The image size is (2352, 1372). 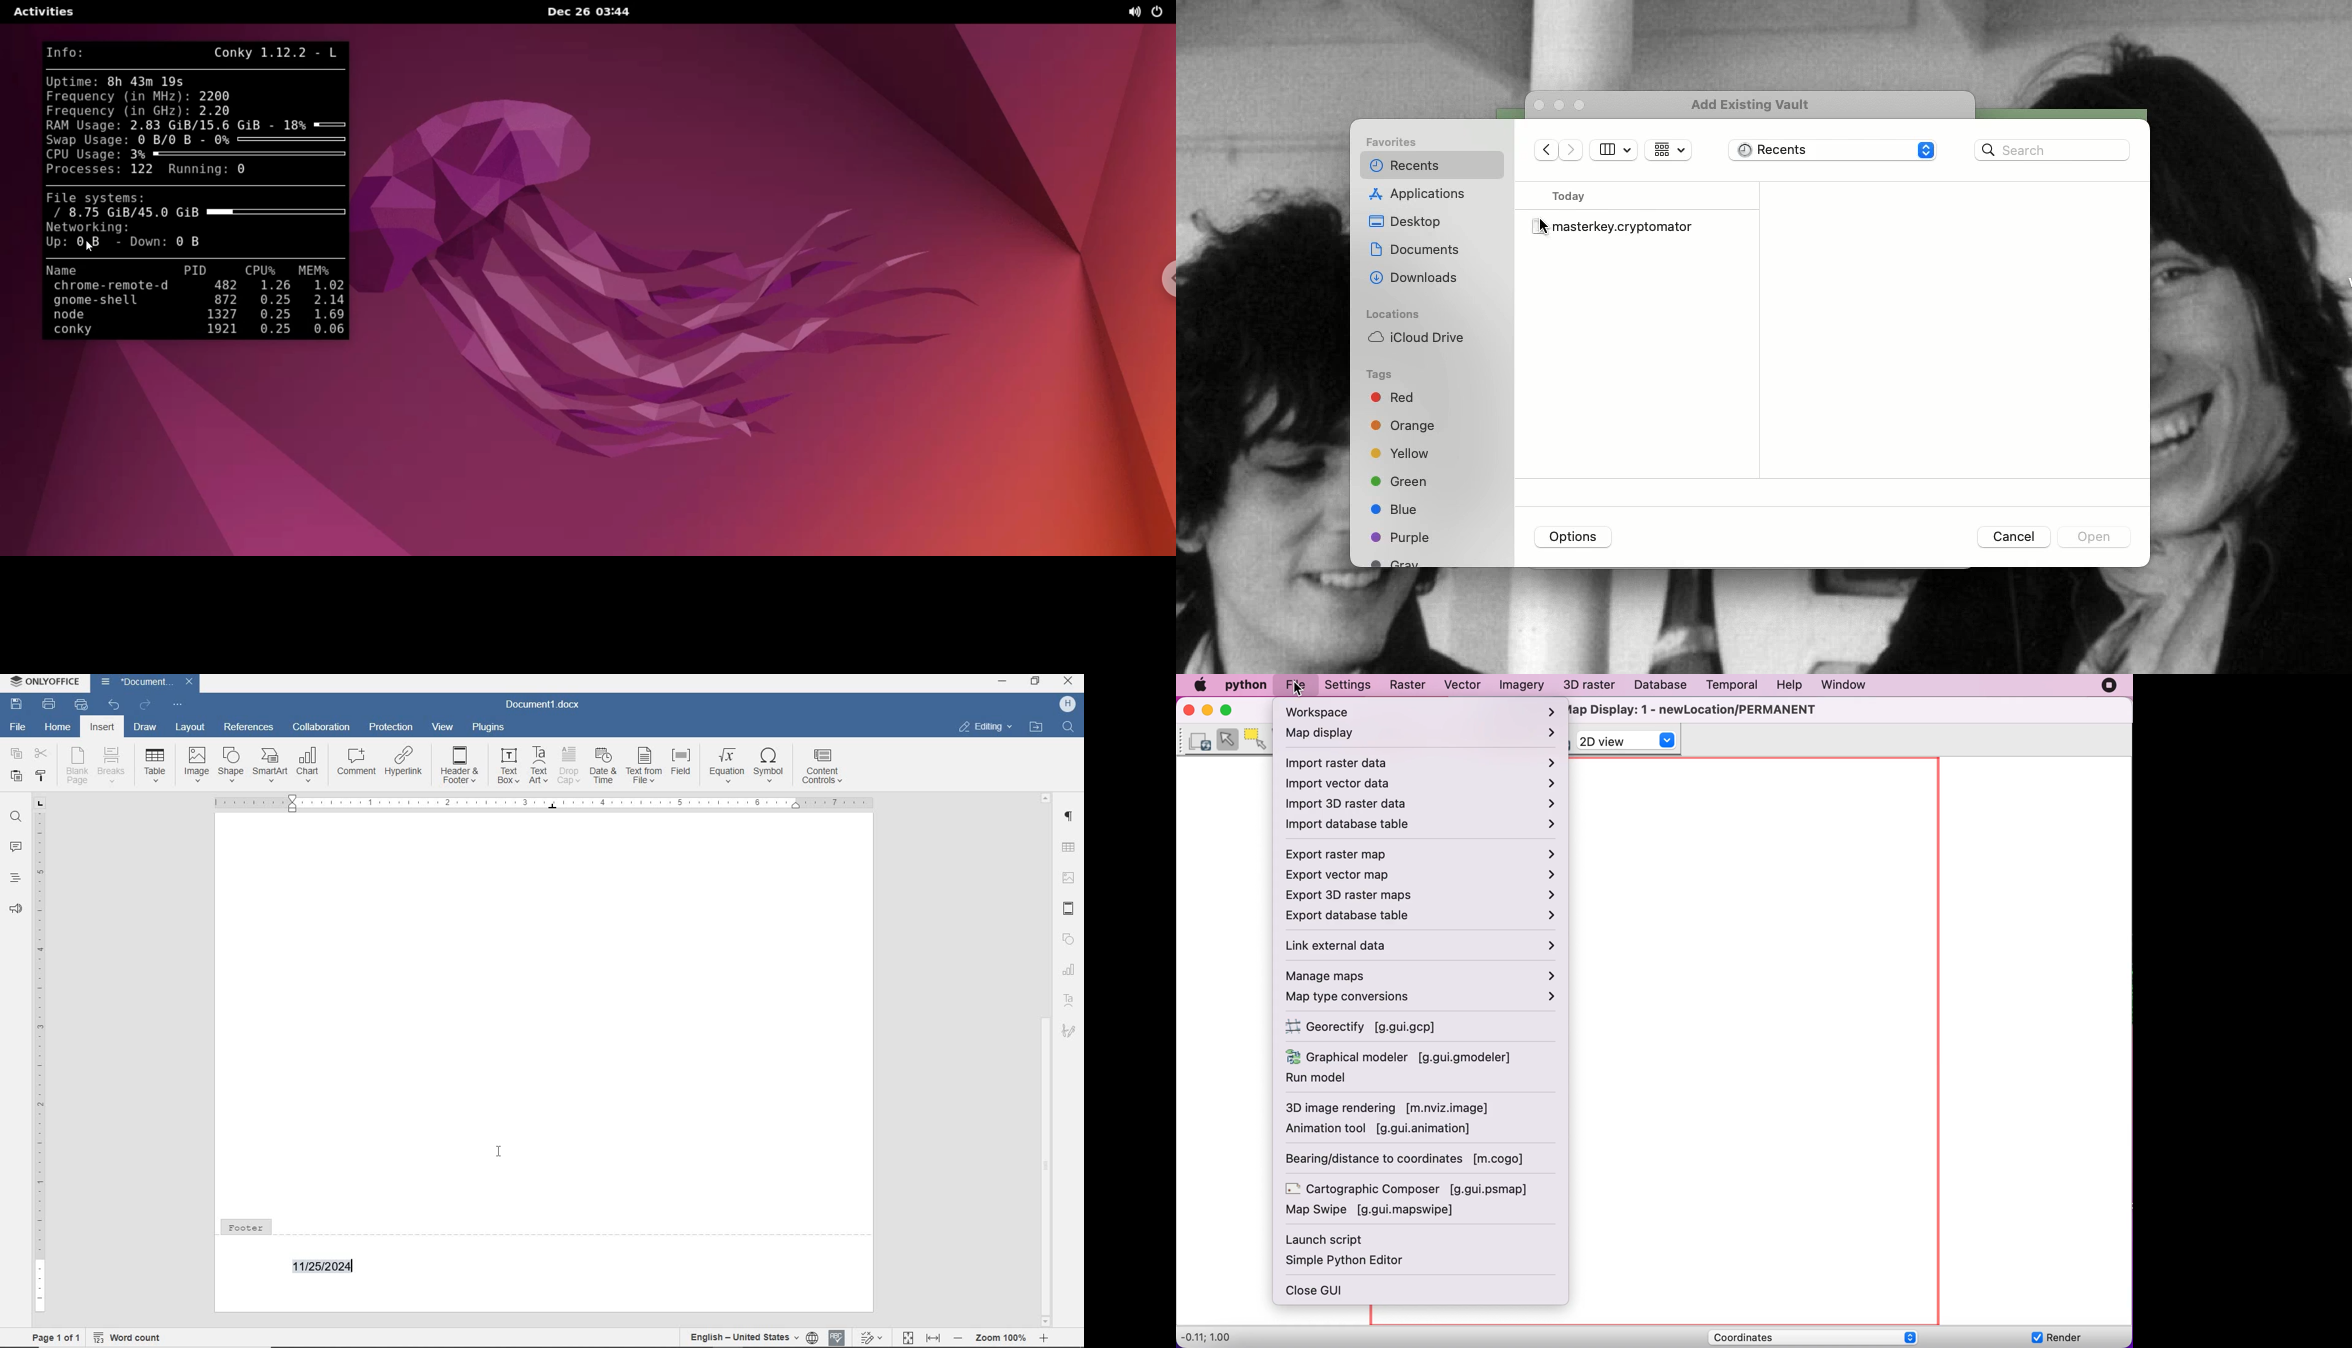 What do you see at coordinates (870, 1338) in the screenshot?
I see `track changes` at bounding box center [870, 1338].